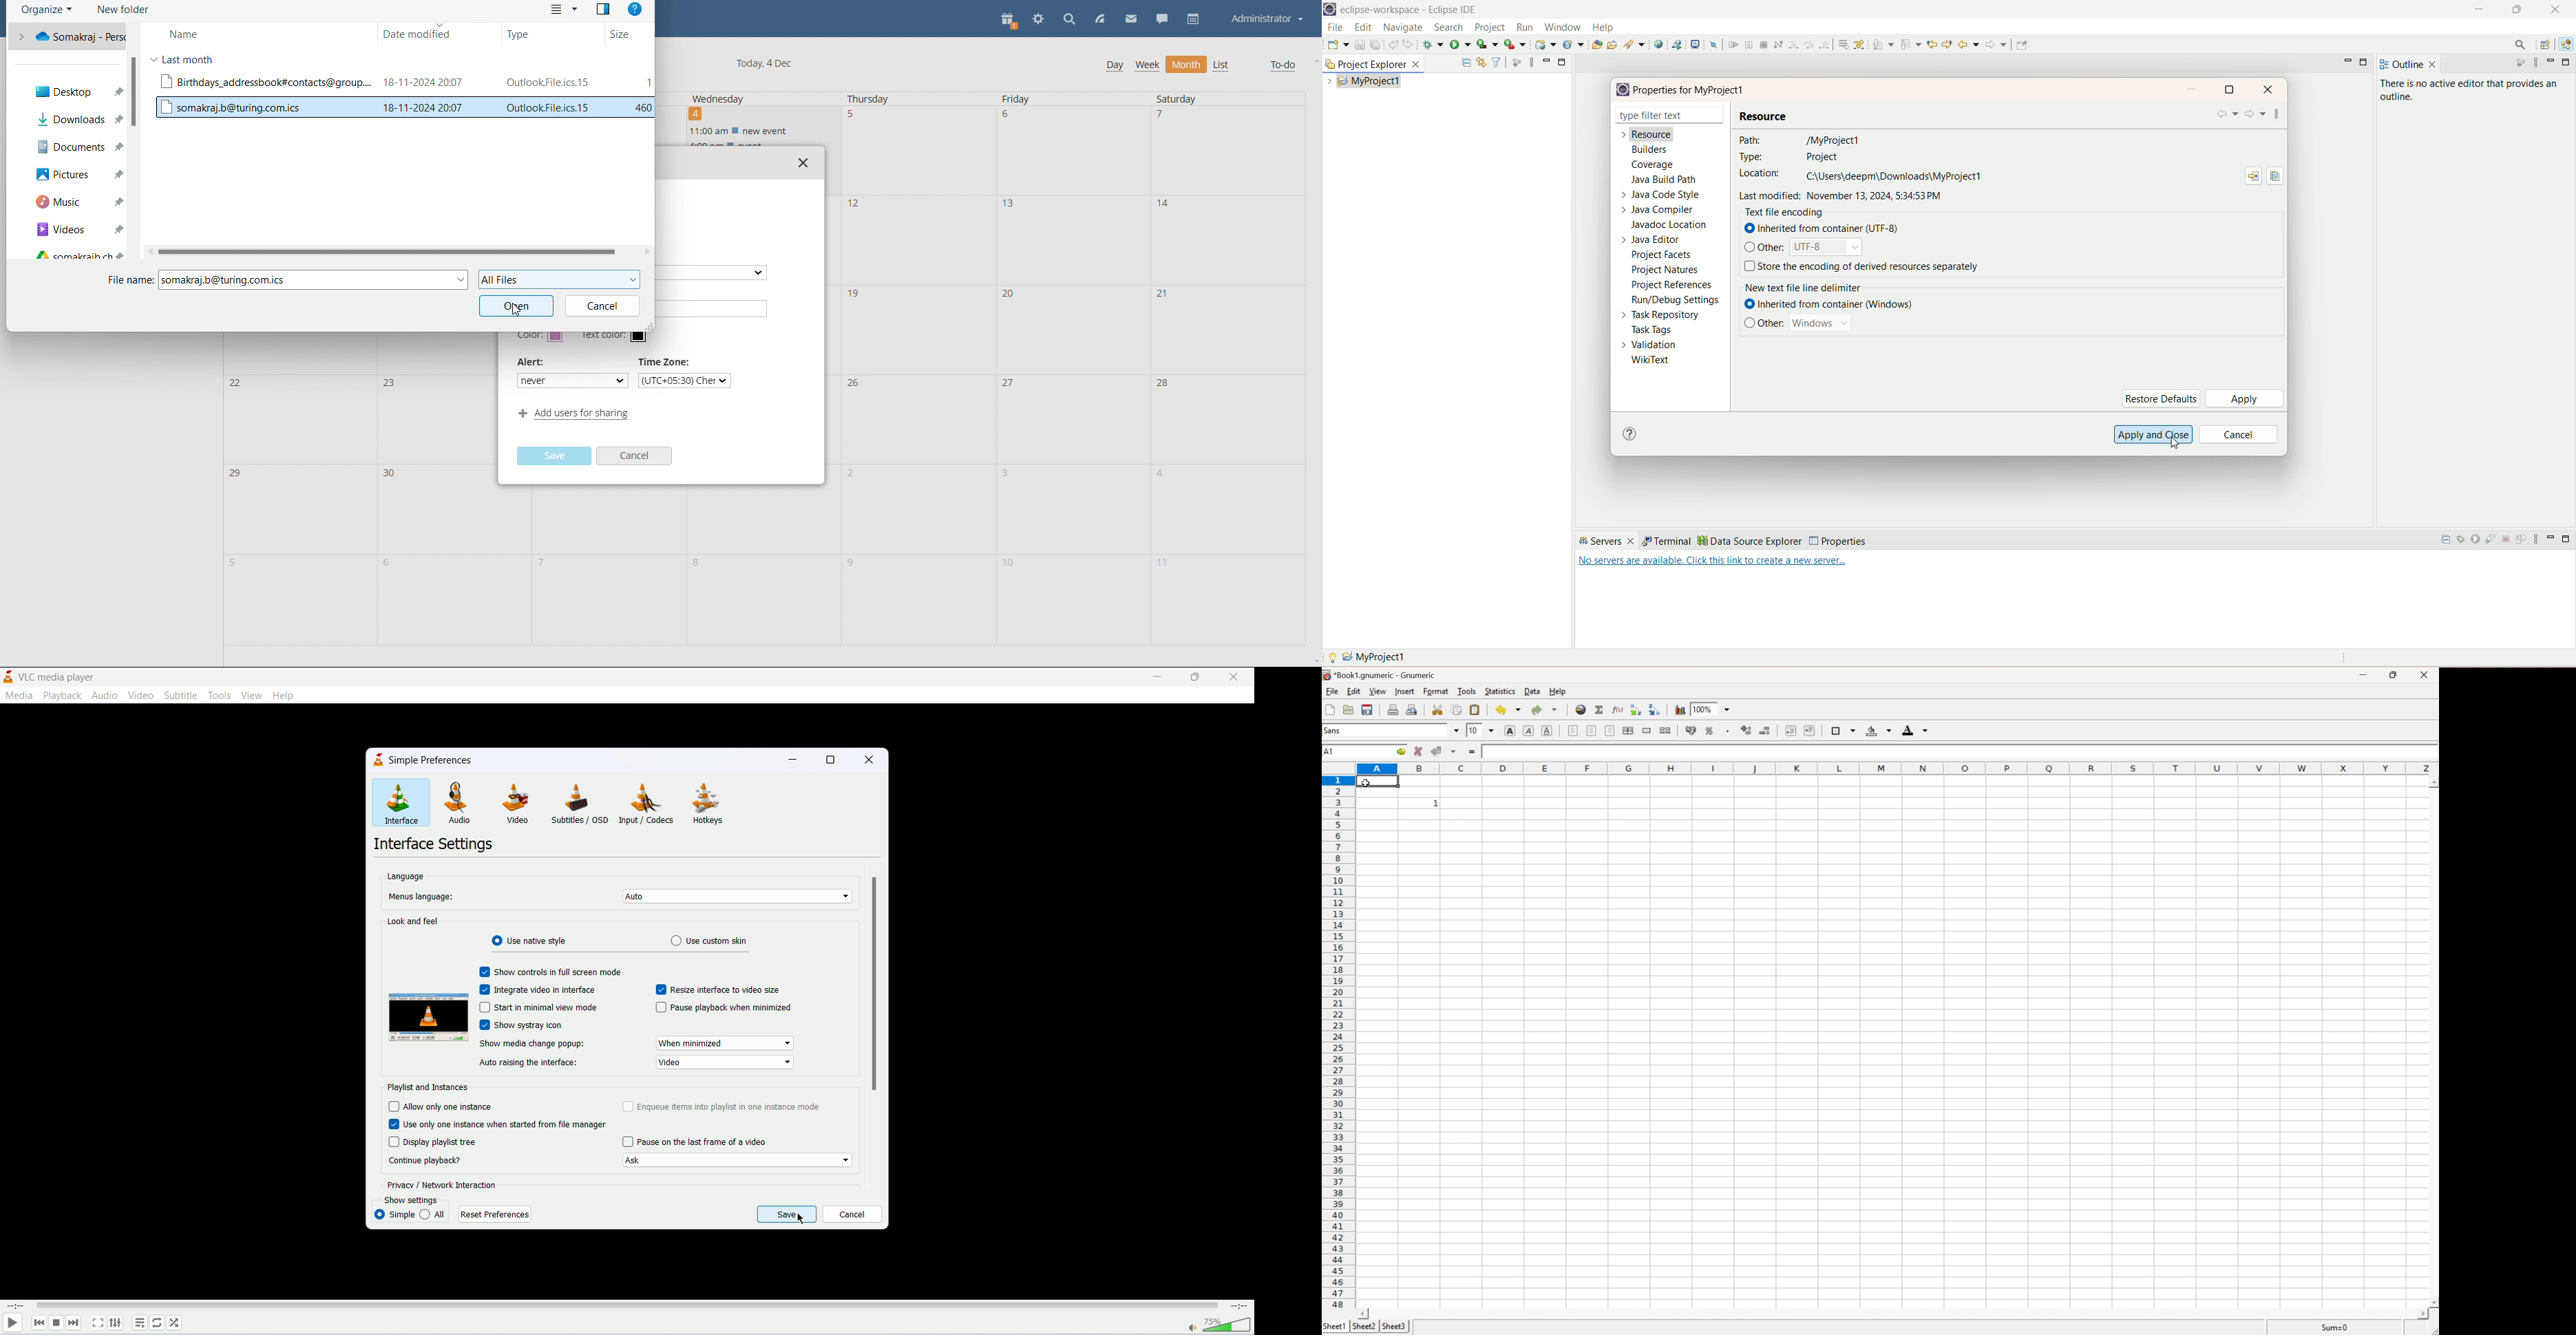  I want to click on cut, so click(1441, 709).